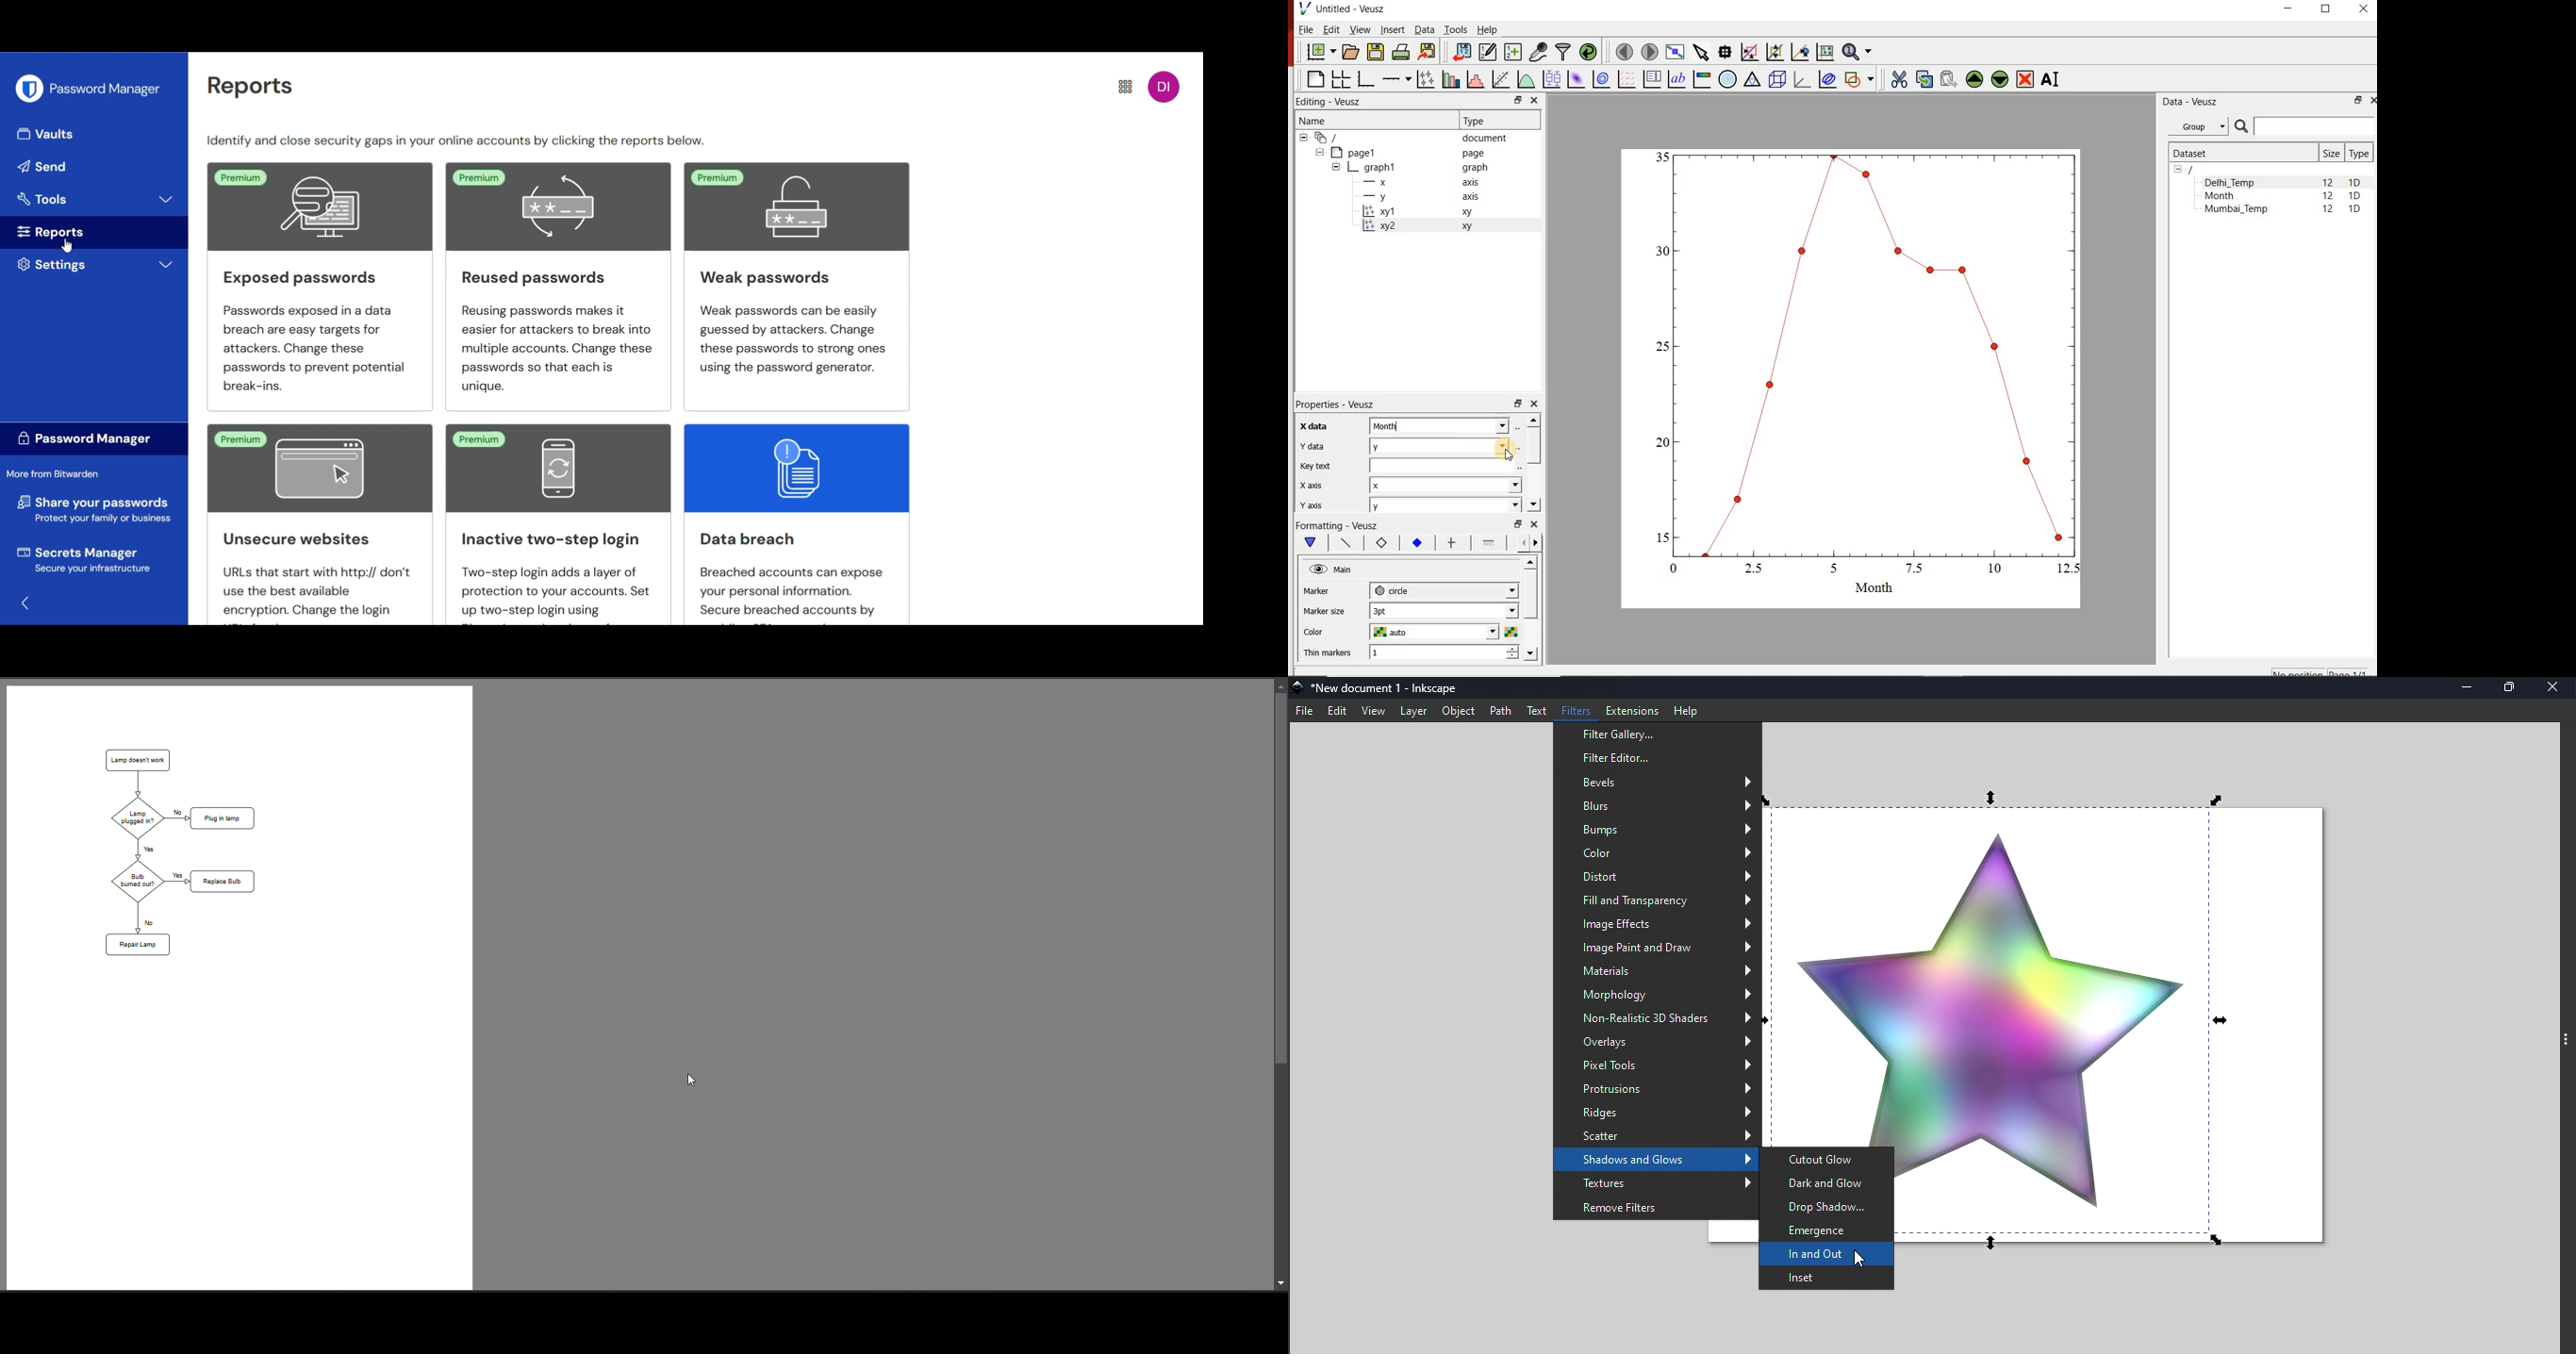 This screenshot has width=2576, height=1372. I want to click on Ridges, so click(1658, 1113).